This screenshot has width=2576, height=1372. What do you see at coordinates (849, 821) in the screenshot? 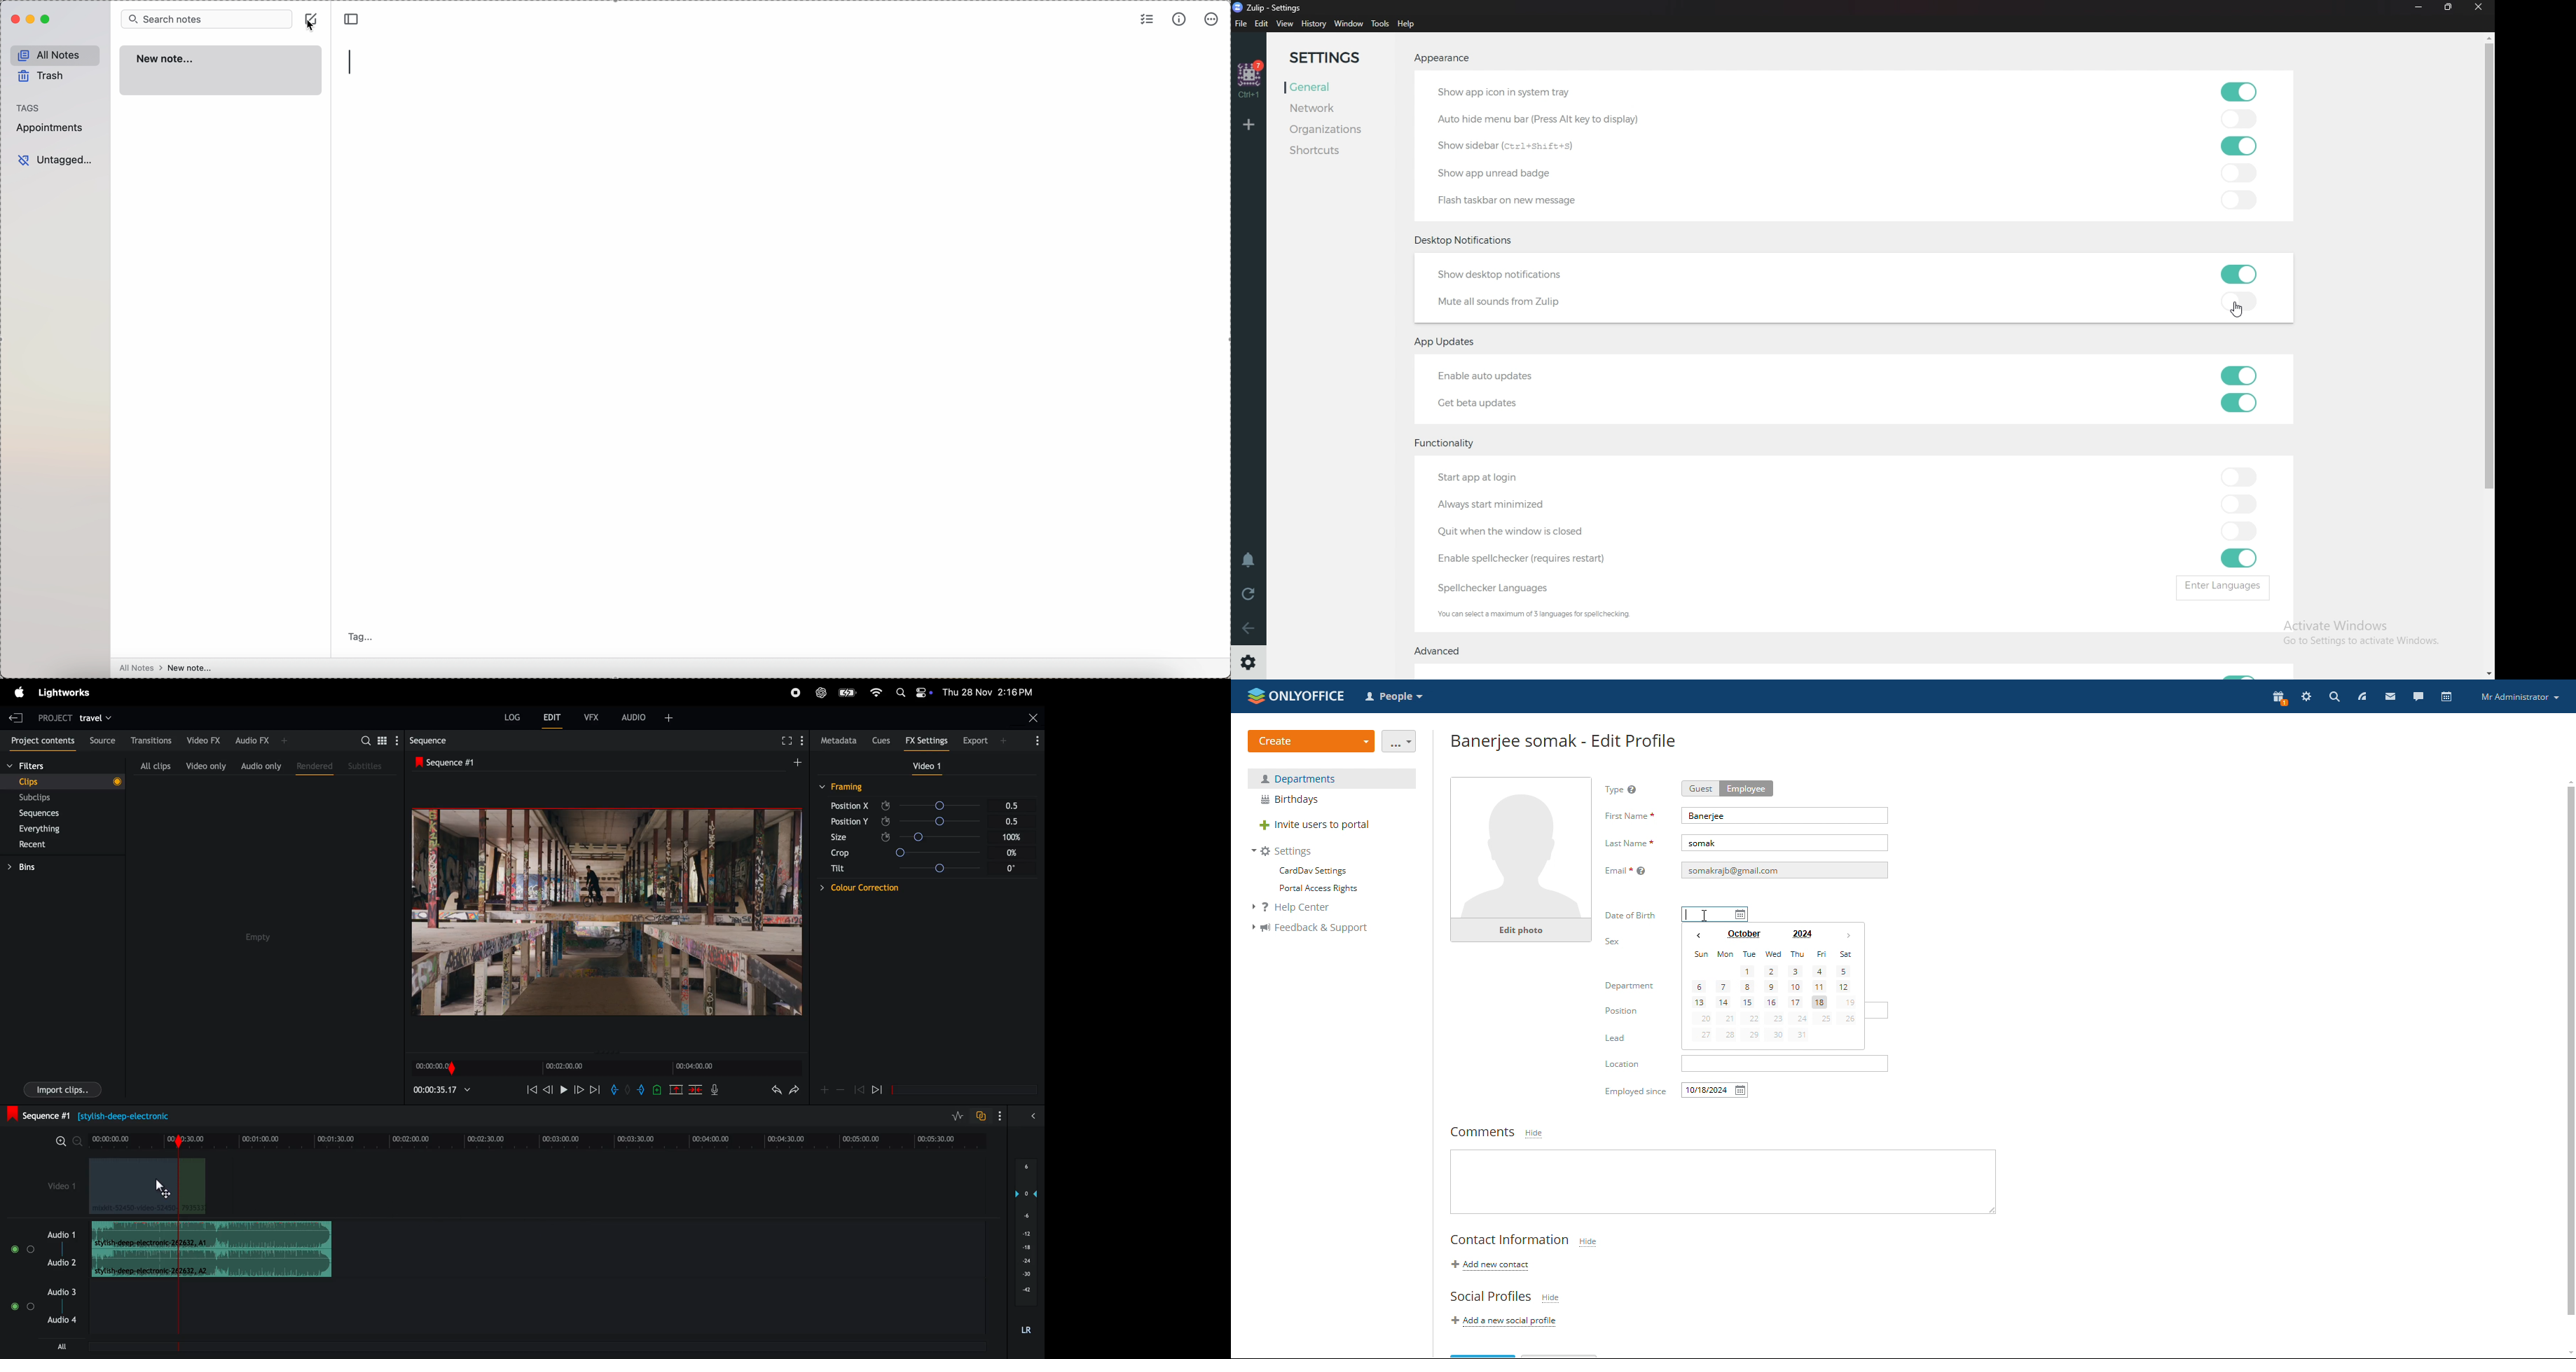
I see `position y` at bounding box center [849, 821].